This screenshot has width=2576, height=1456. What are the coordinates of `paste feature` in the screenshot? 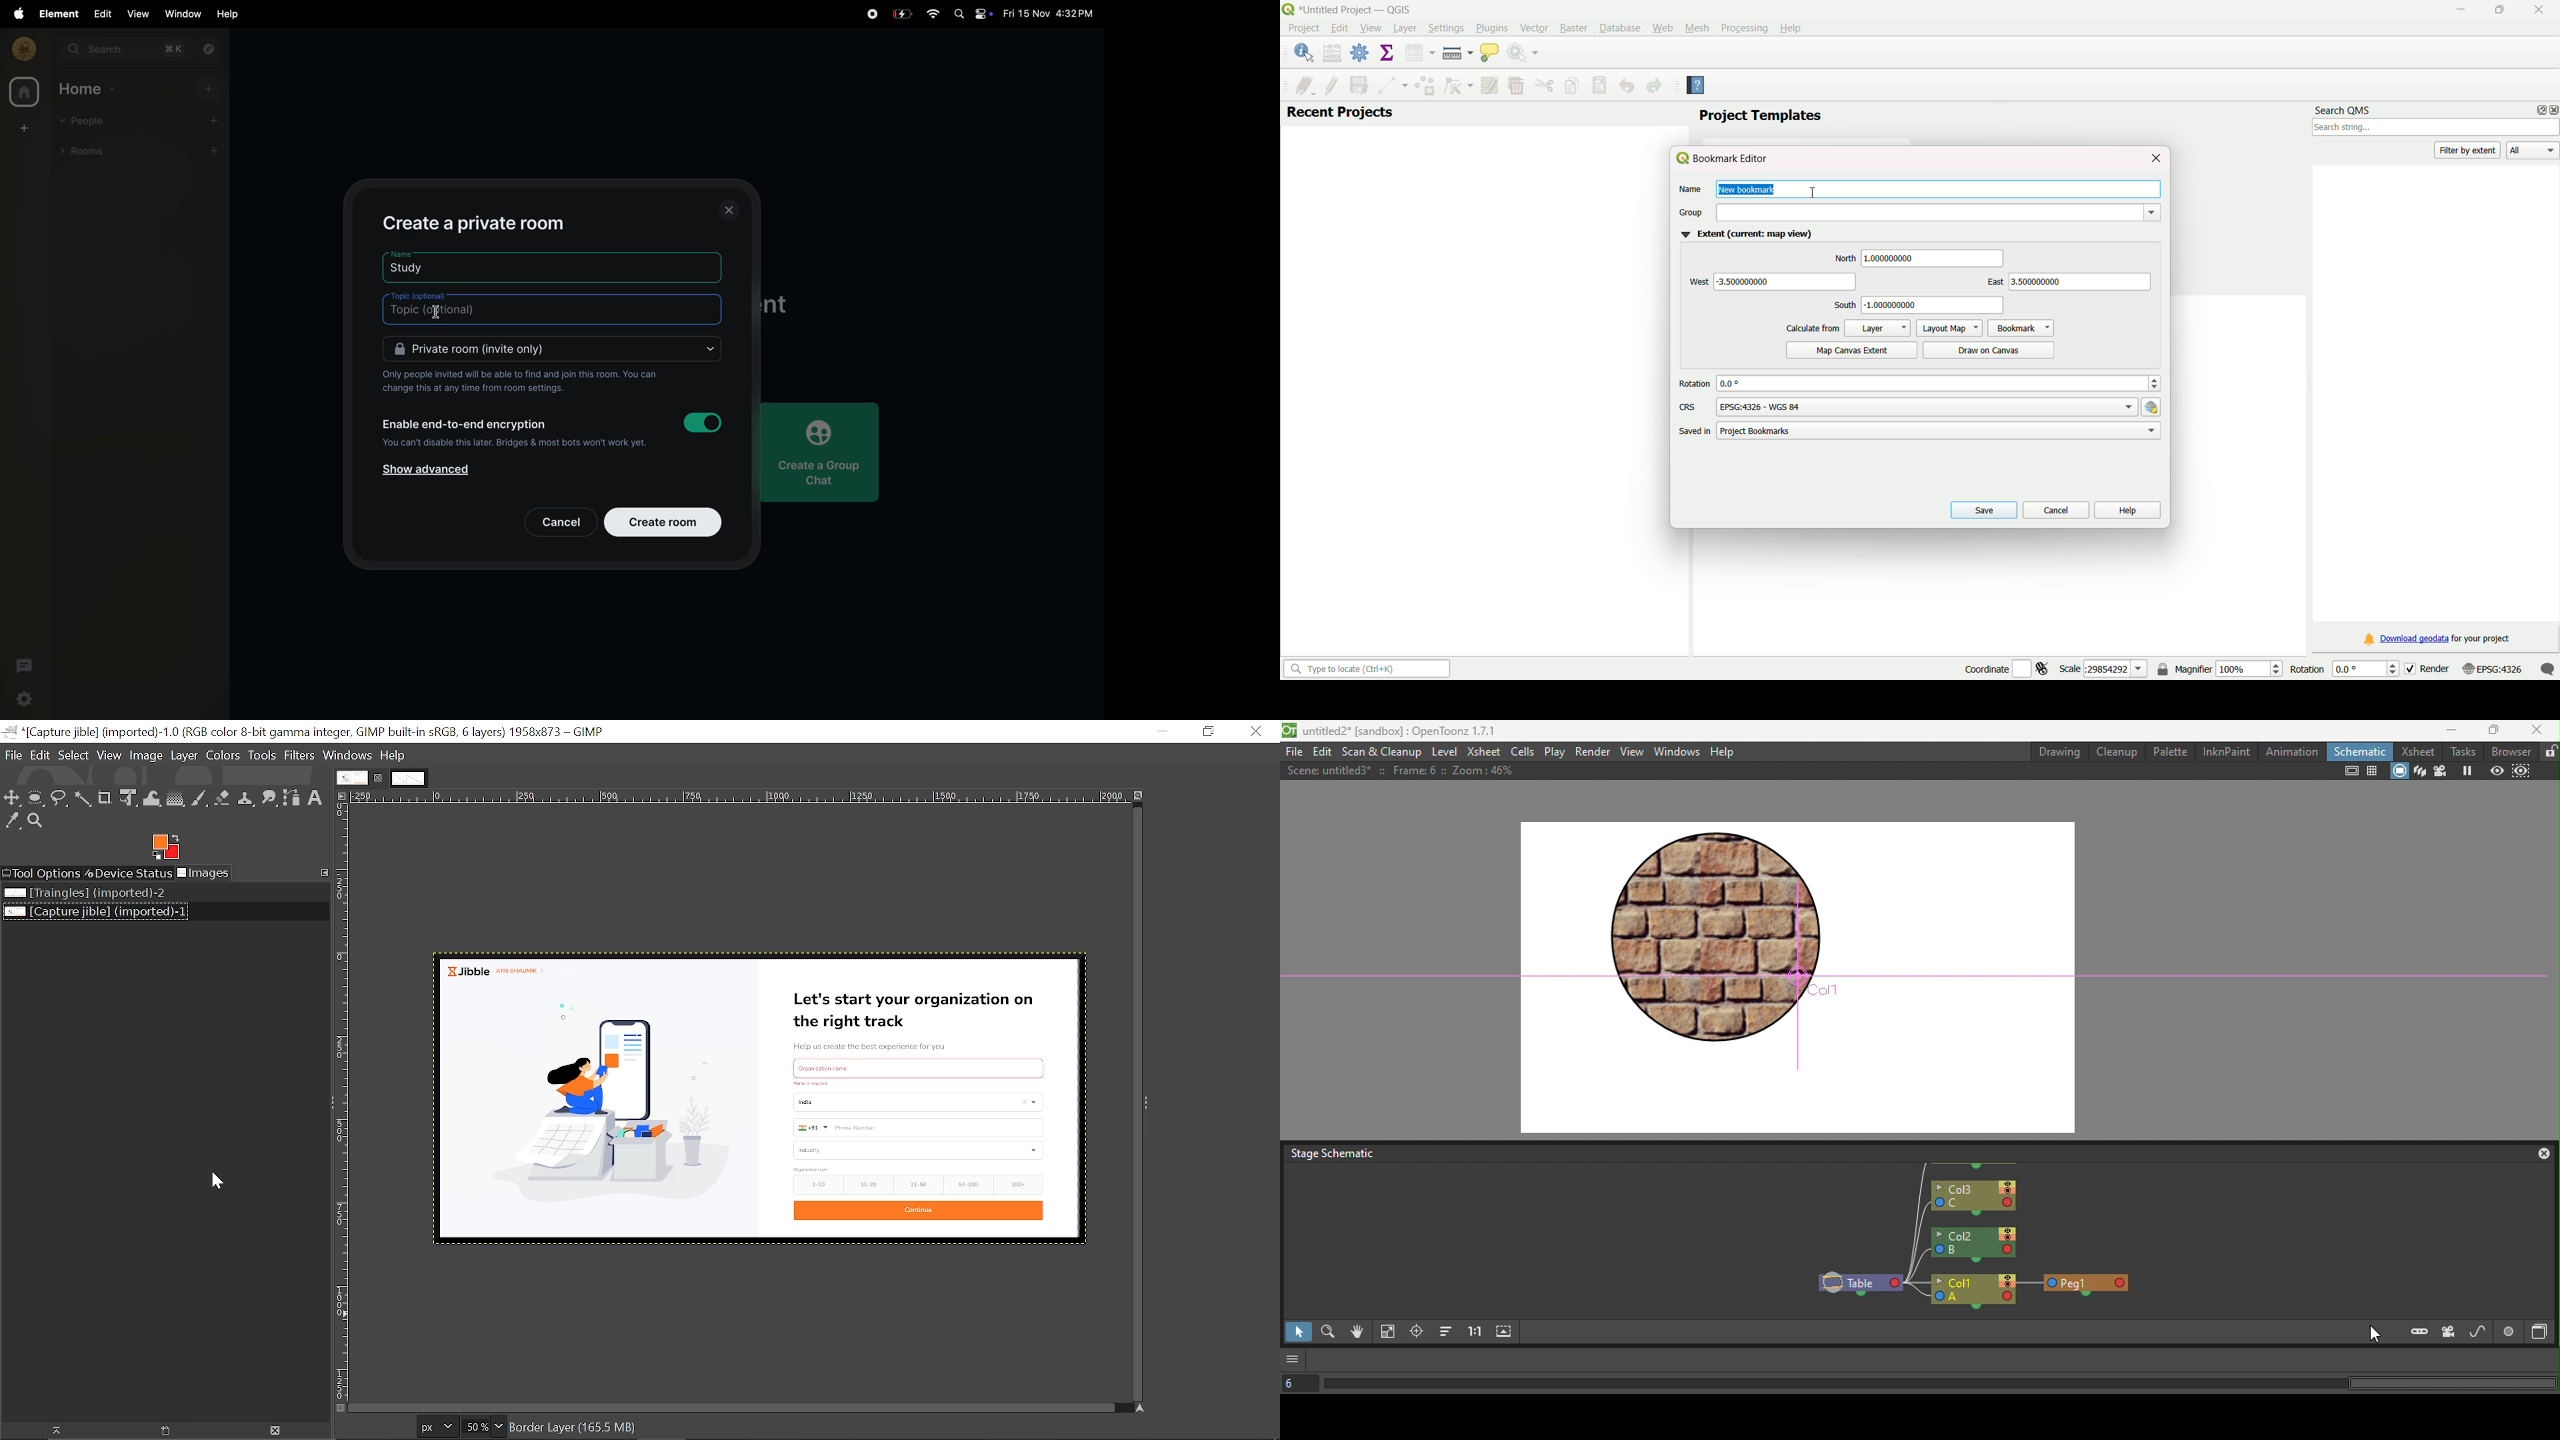 It's located at (1600, 85).